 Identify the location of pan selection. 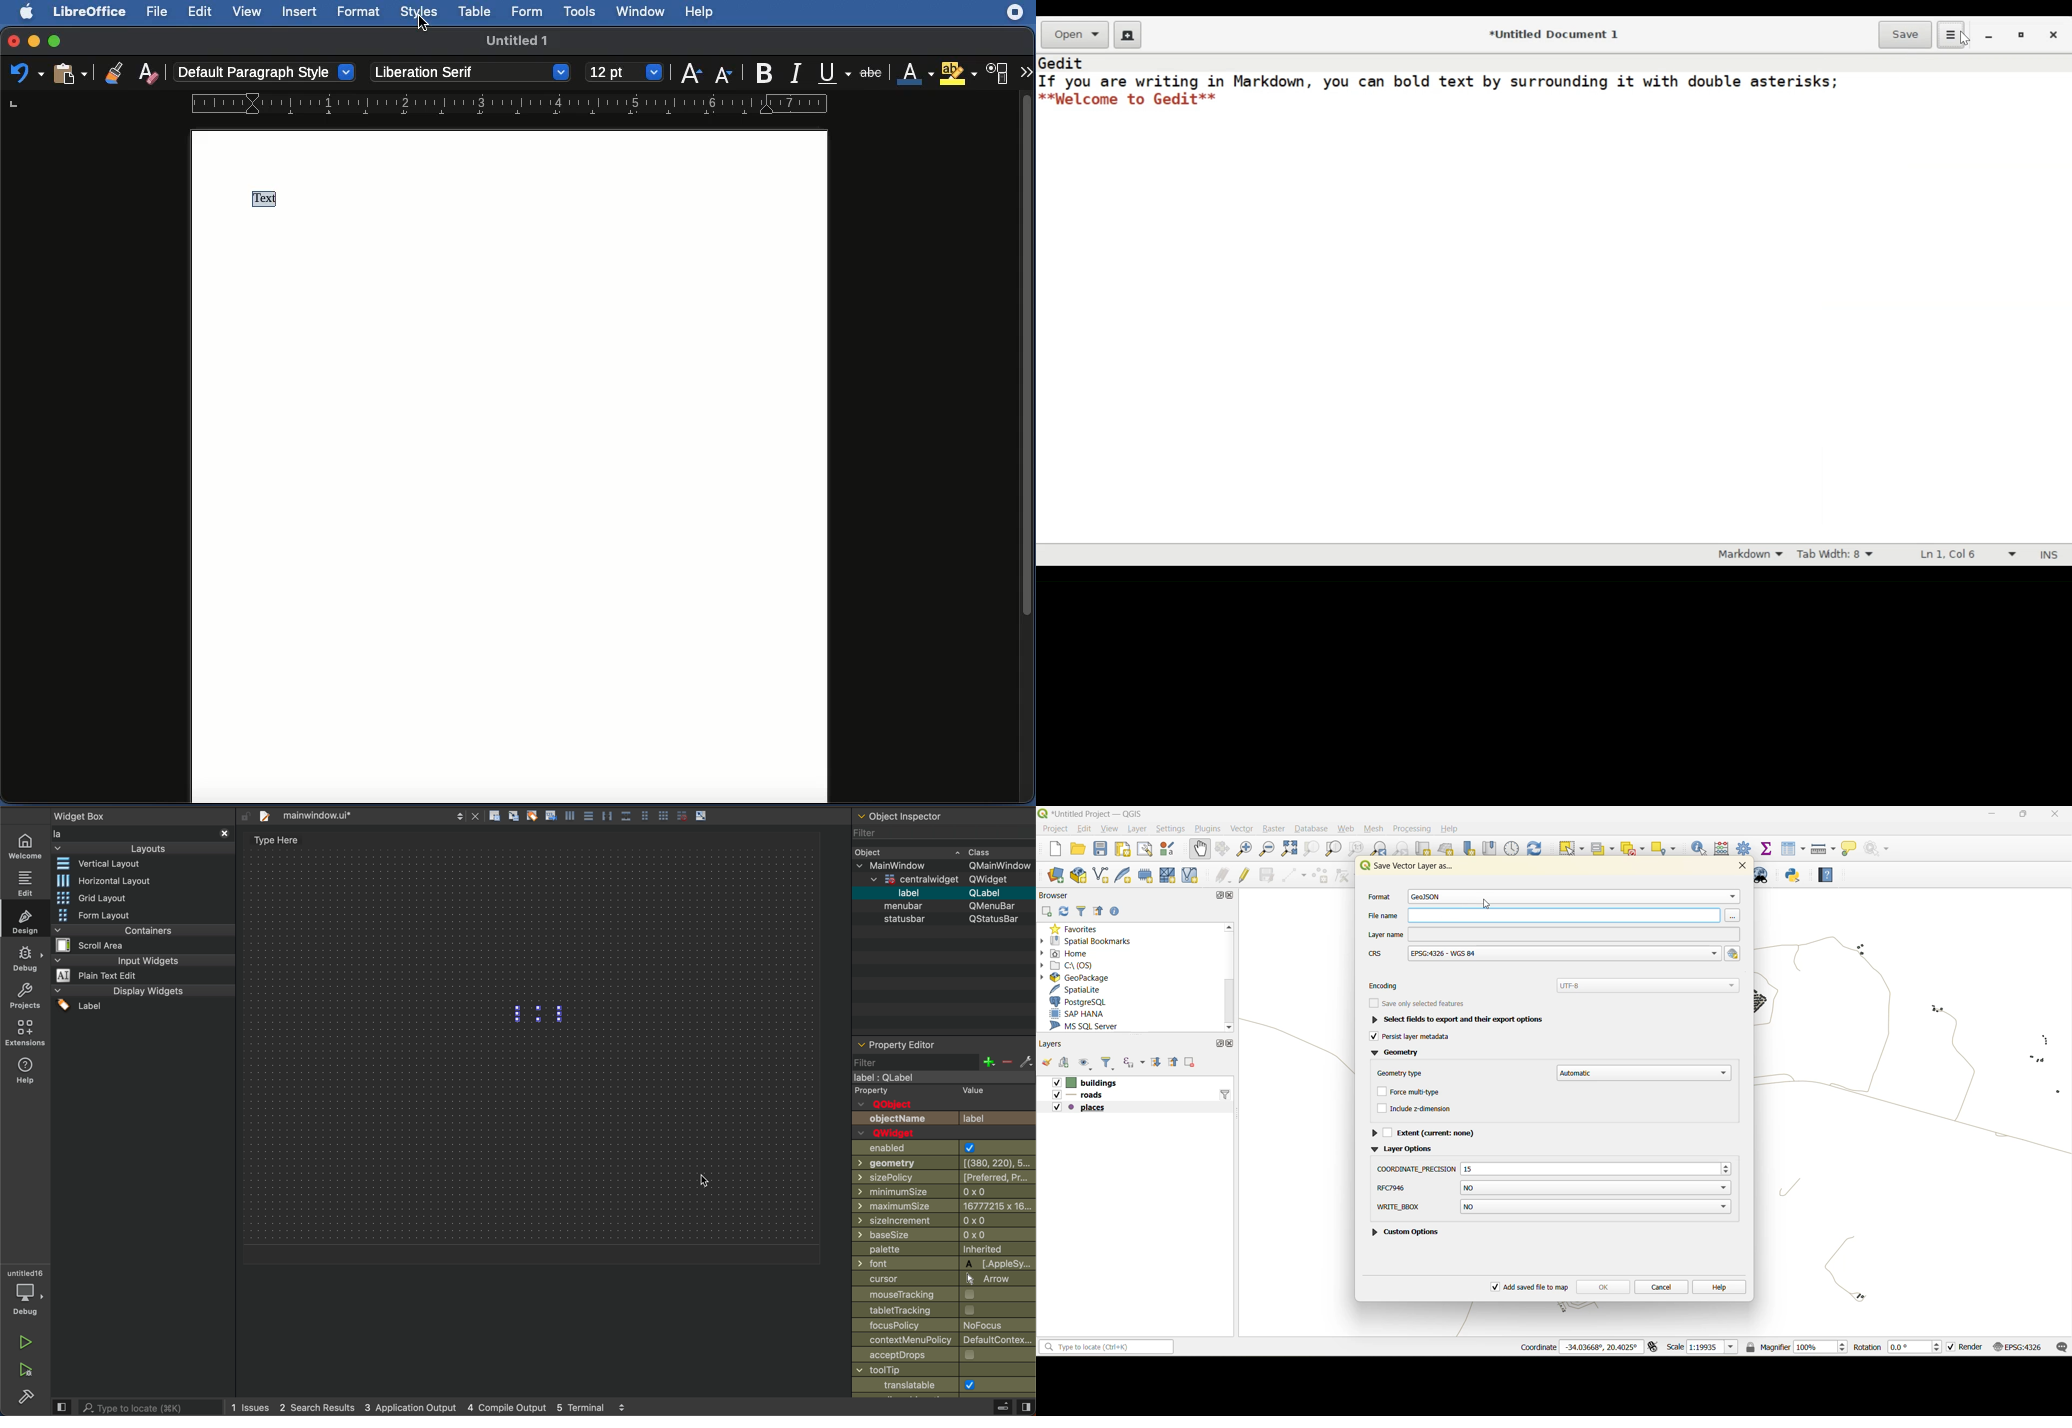
(1222, 849).